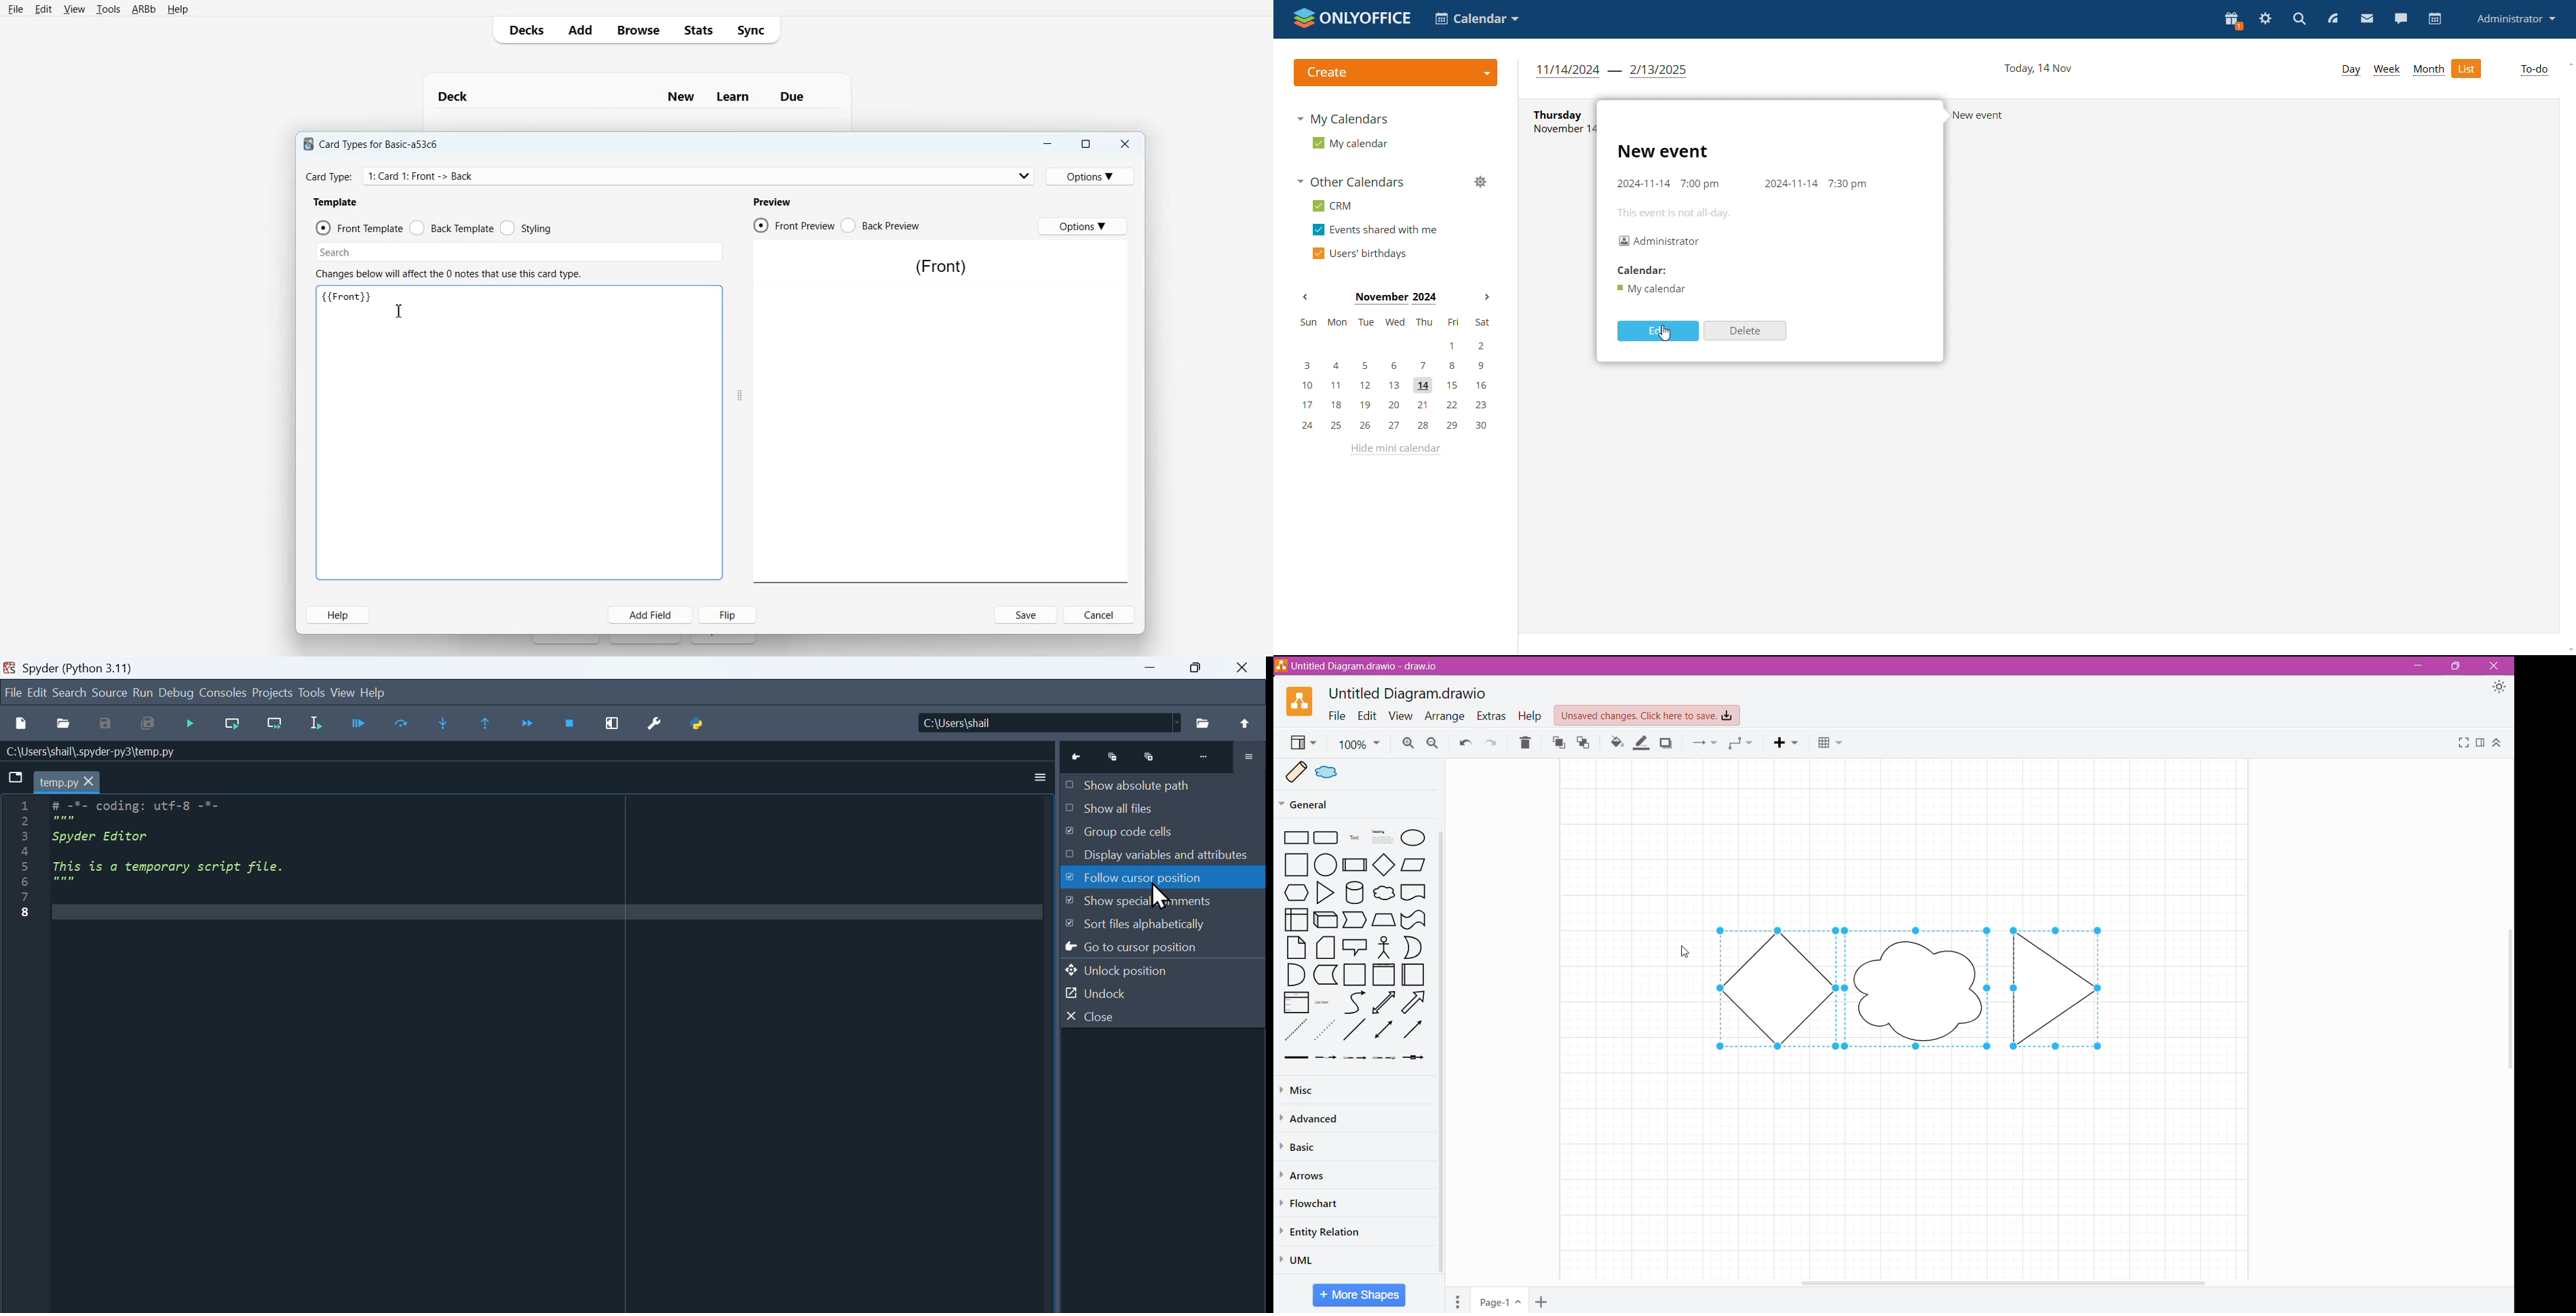 The image size is (2576, 1316). Describe the element at coordinates (1401, 715) in the screenshot. I see `View` at that location.